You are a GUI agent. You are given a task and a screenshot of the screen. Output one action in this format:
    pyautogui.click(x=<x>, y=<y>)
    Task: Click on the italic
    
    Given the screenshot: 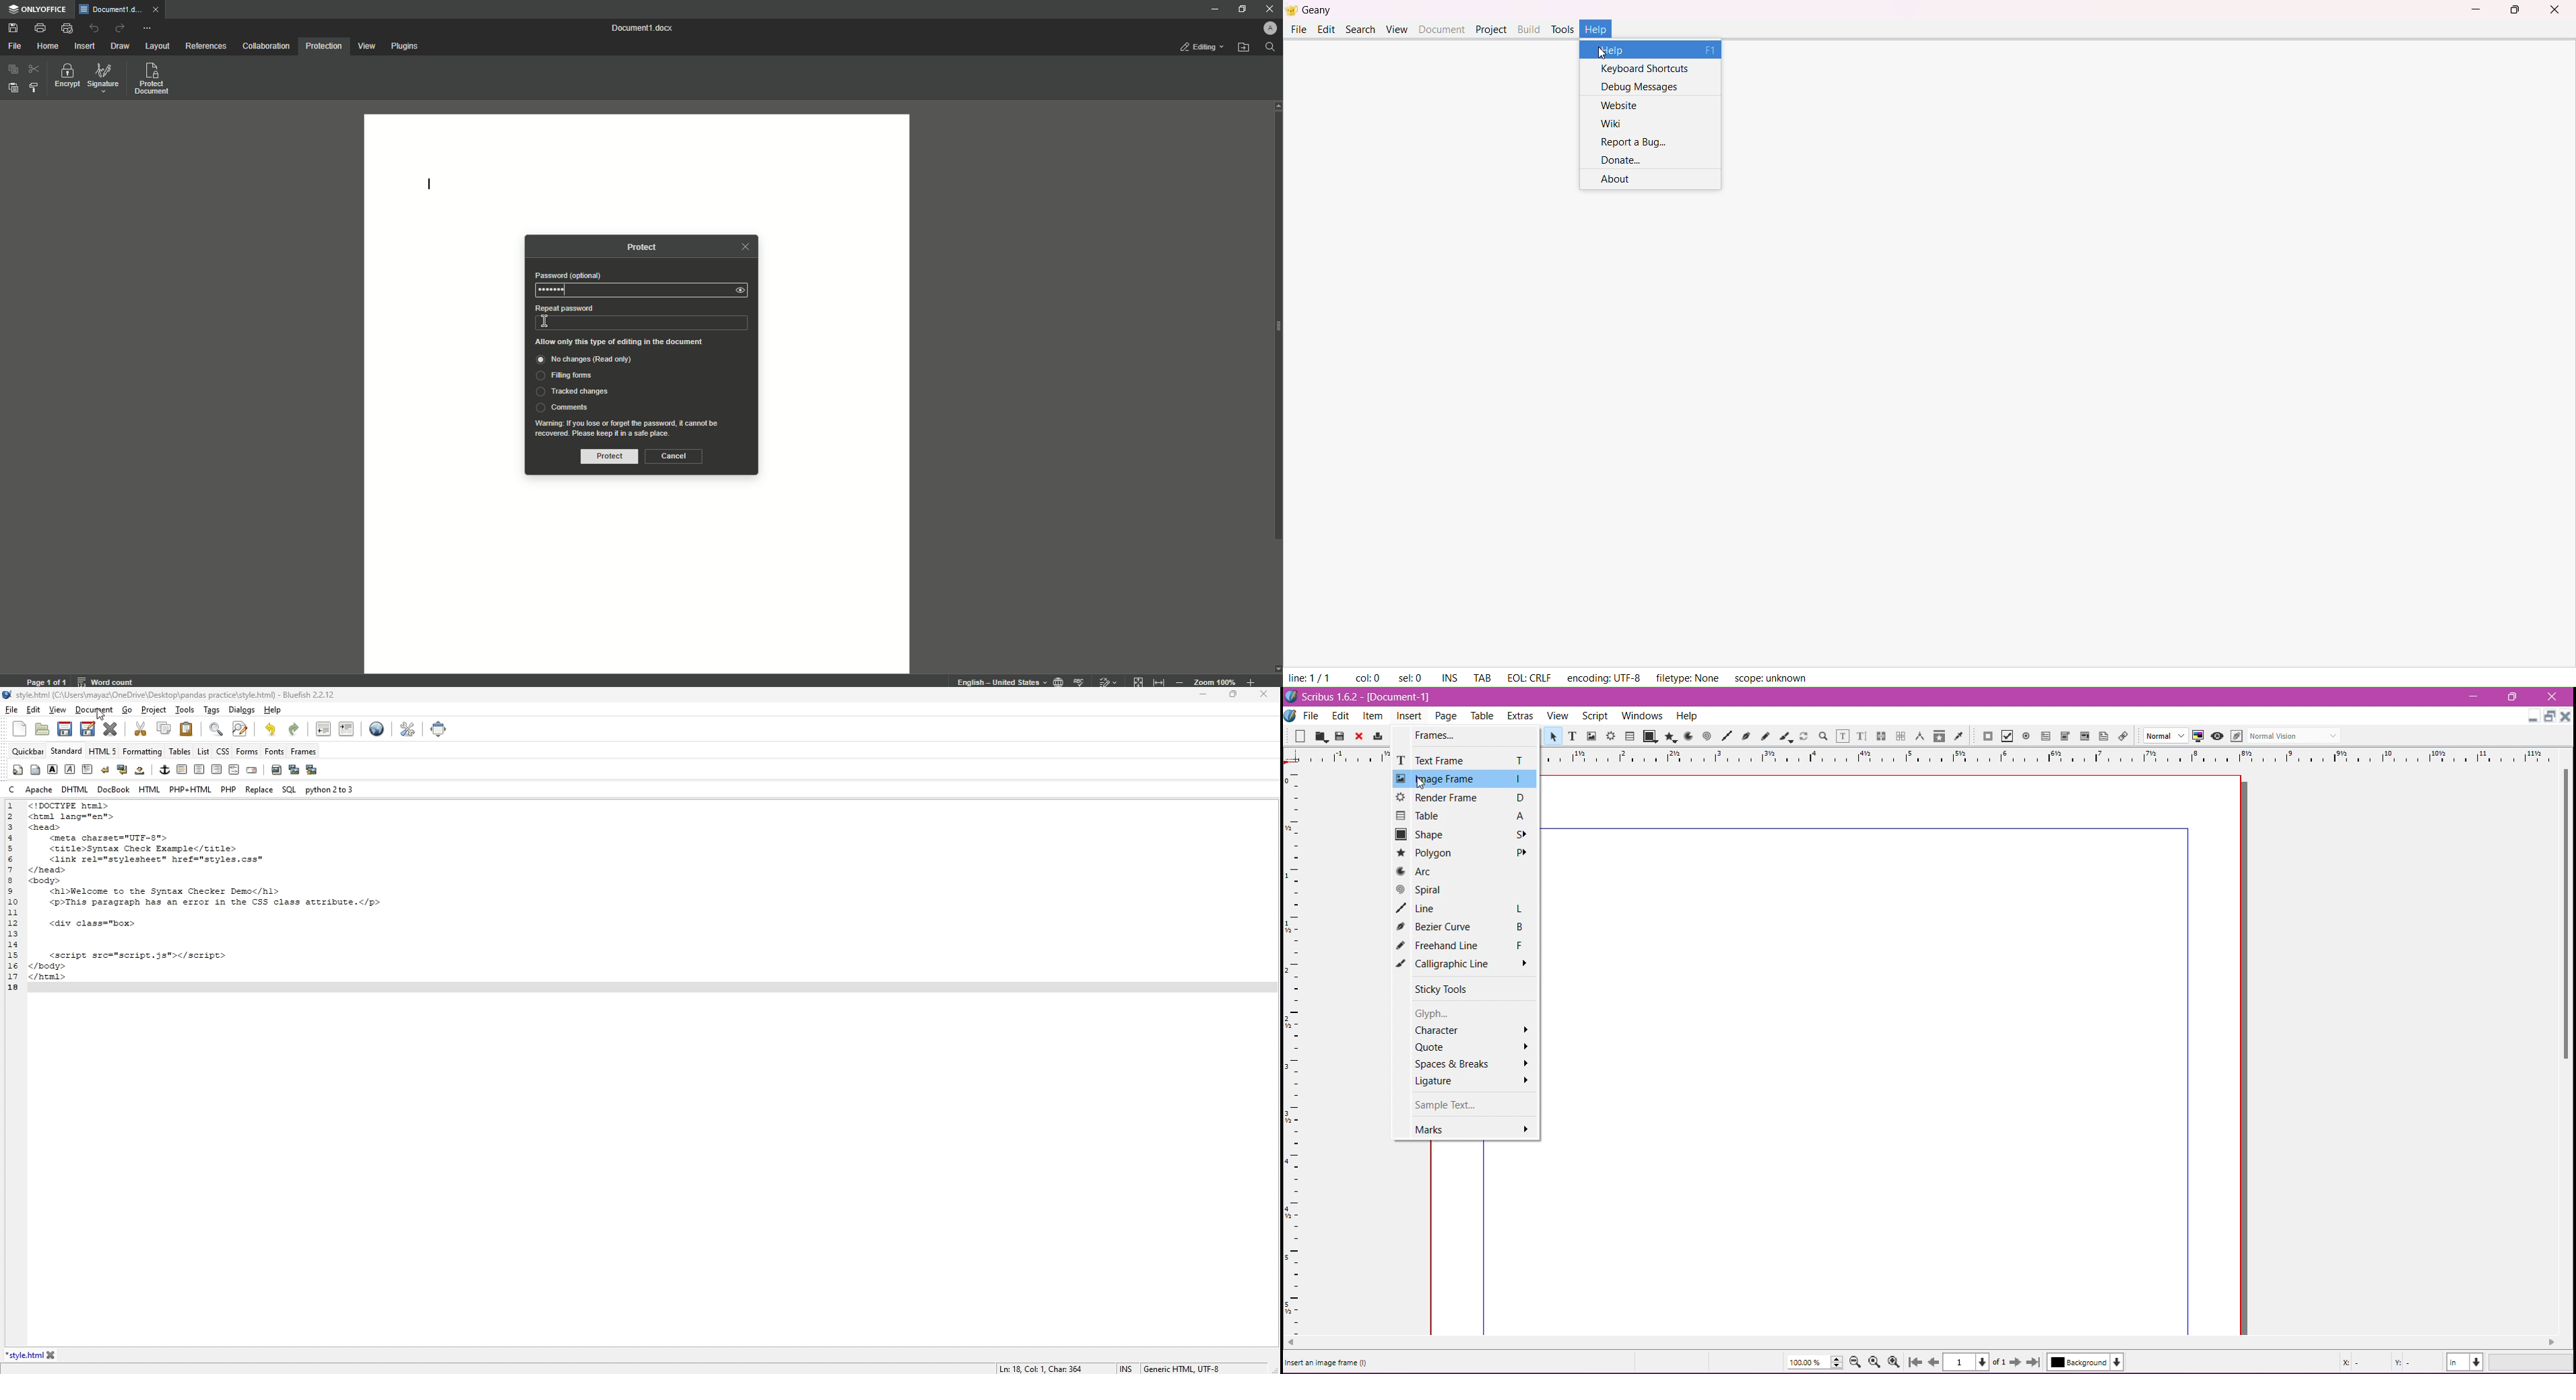 What is the action you would take?
    pyautogui.click(x=71, y=770)
    